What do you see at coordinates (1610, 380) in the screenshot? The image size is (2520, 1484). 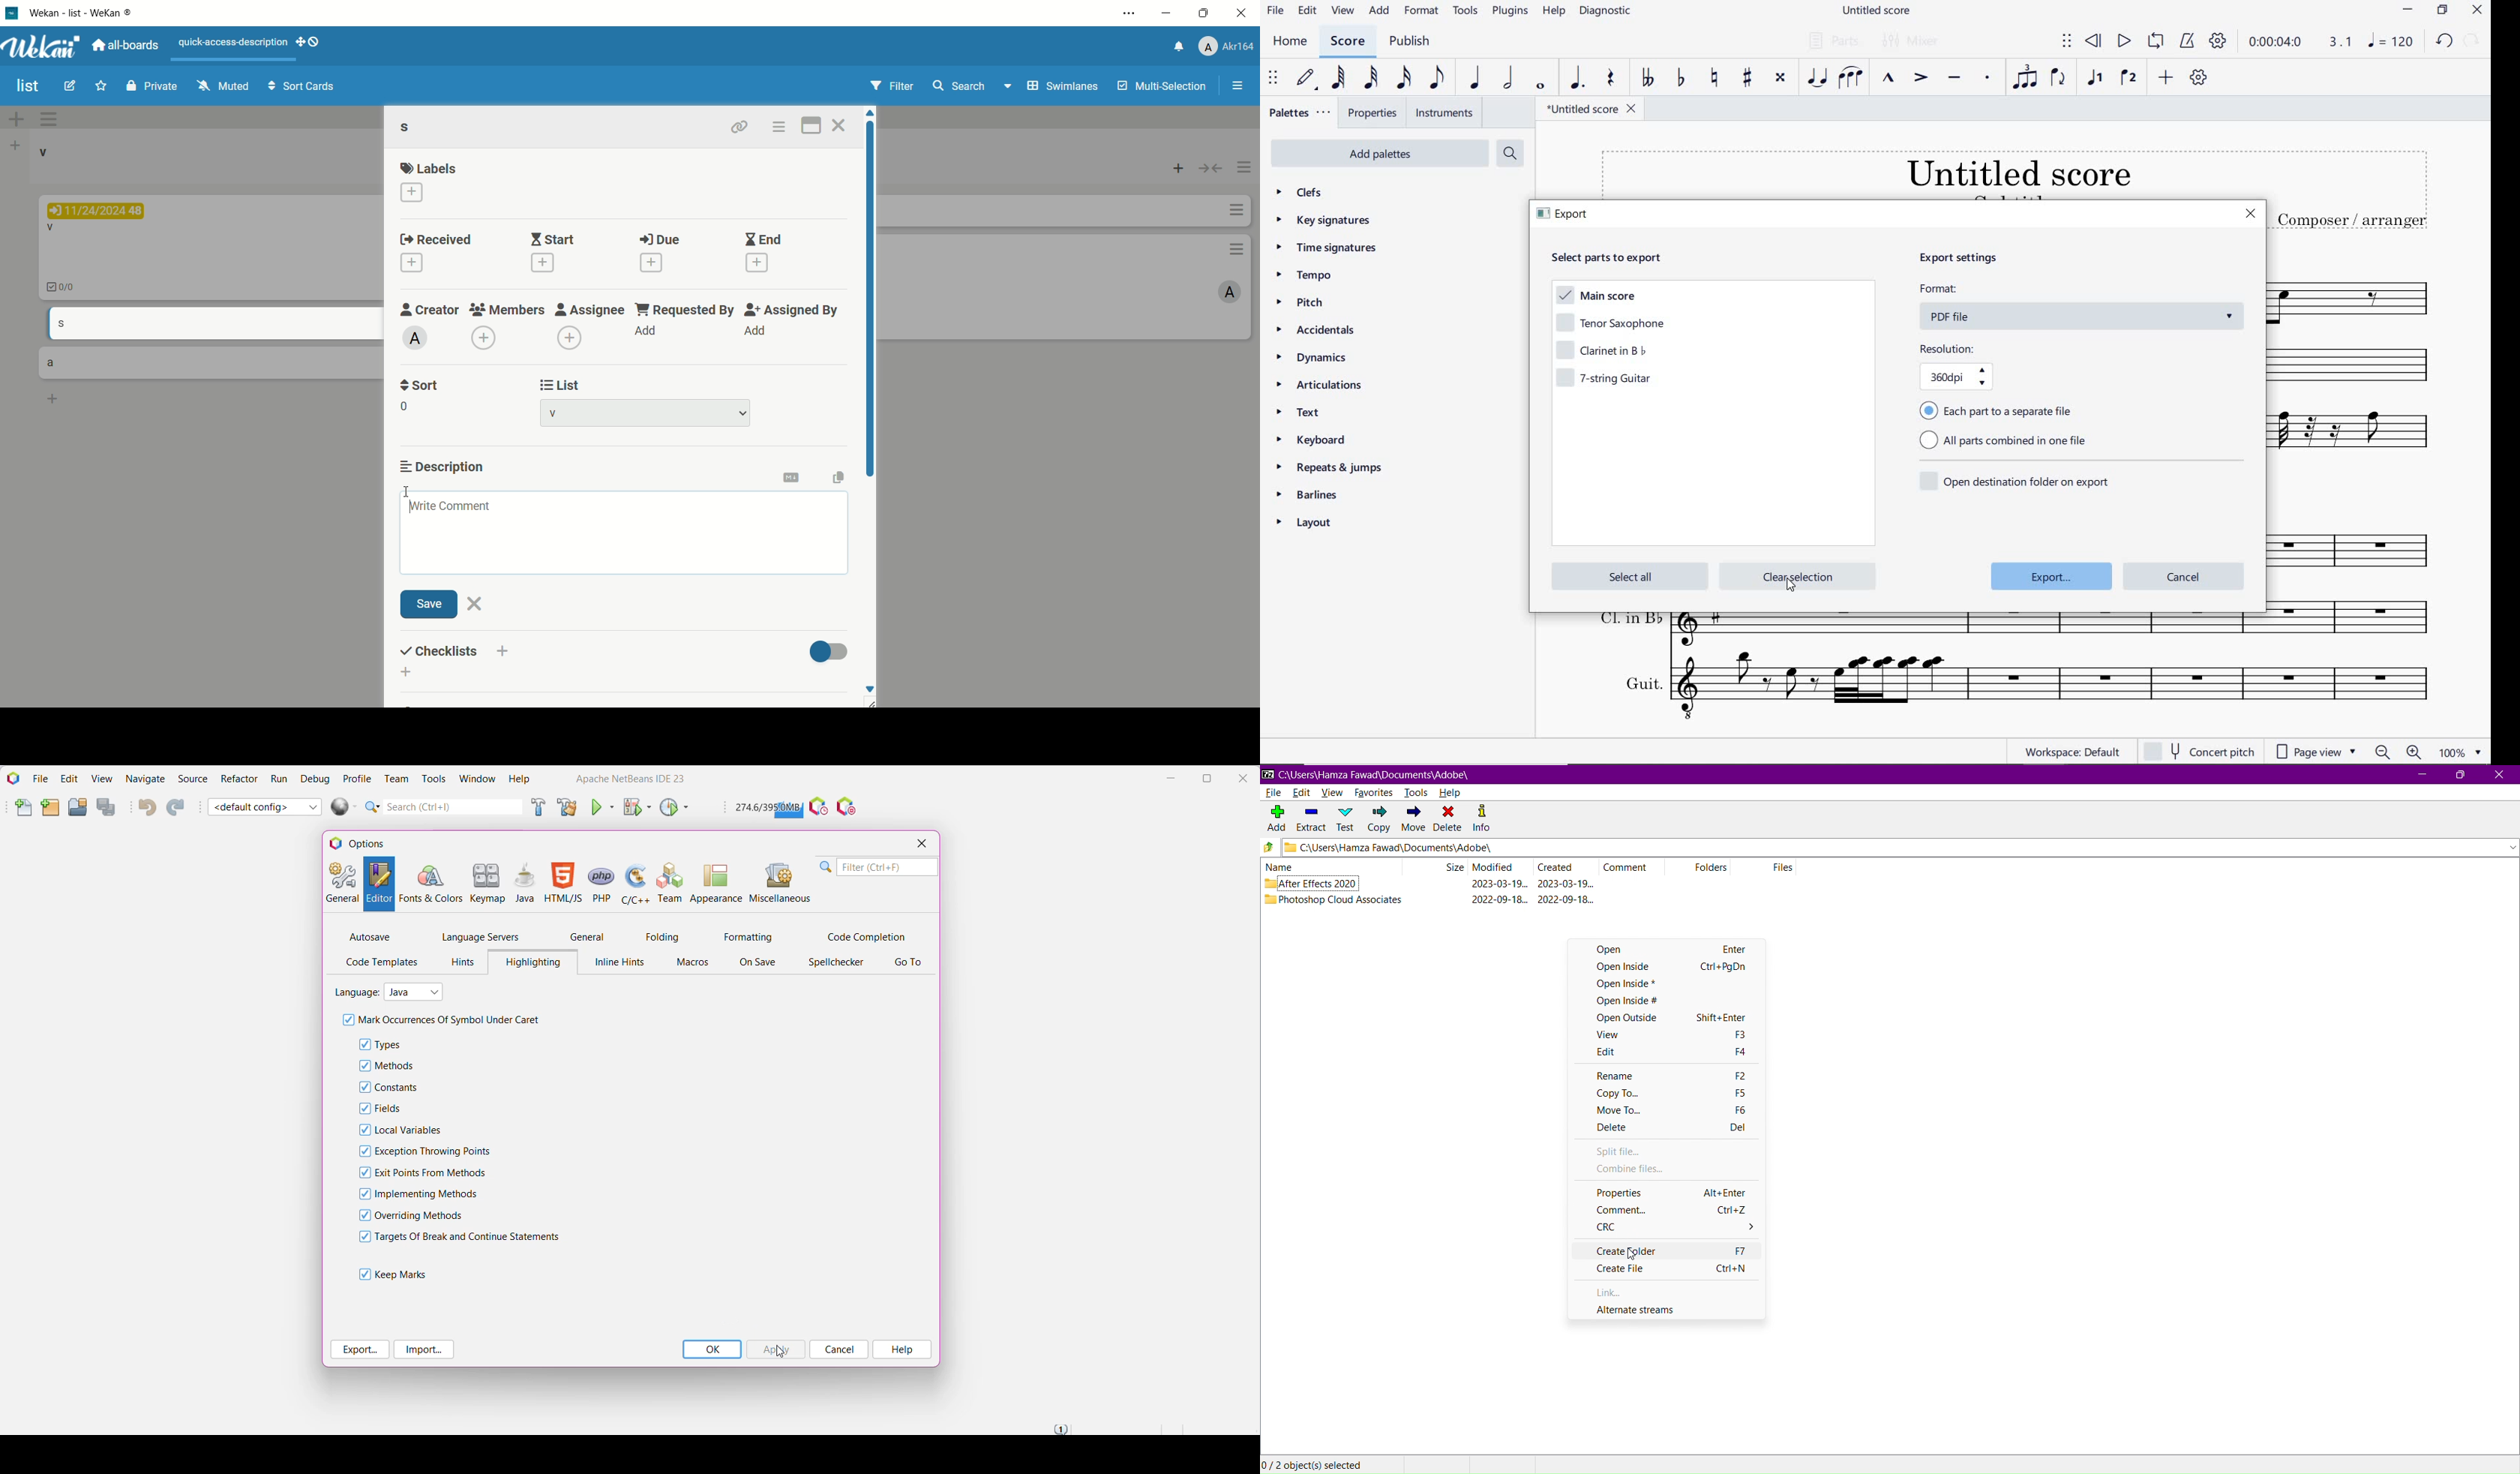 I see `7-string guitar` at bounding box center [1610, 380].